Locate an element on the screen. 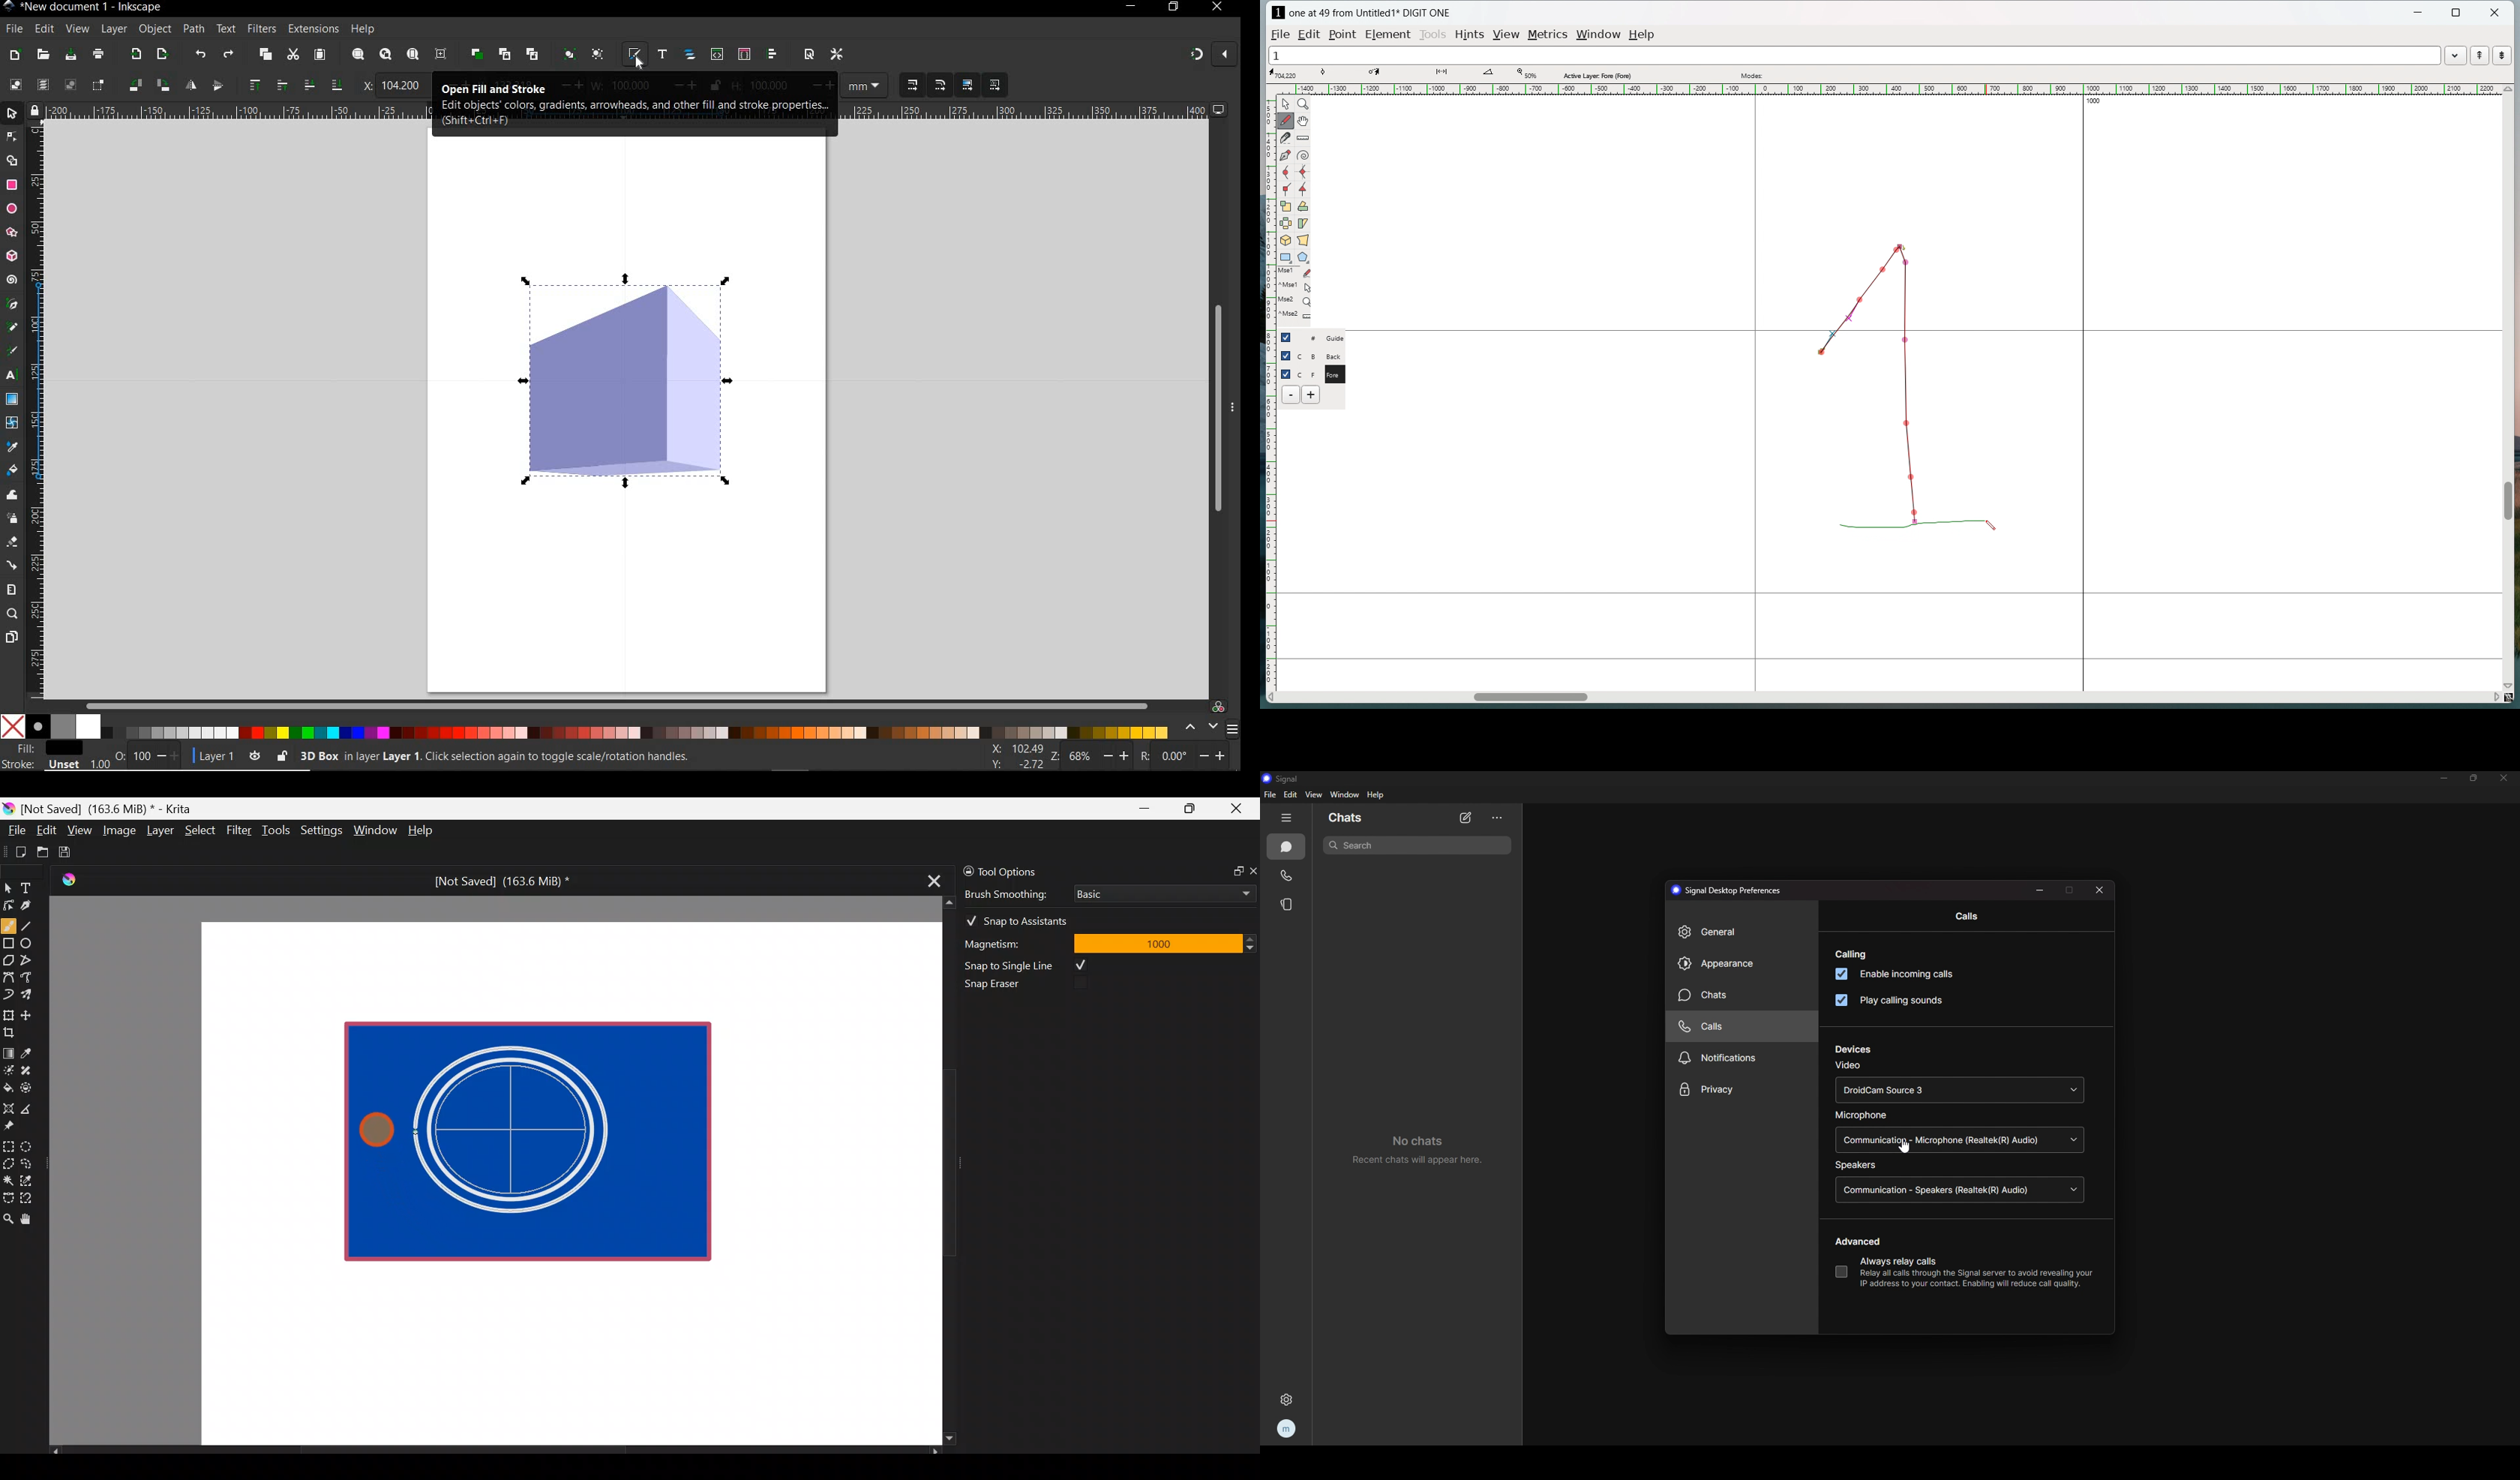 Image resolution: width=2520 pixels, height=1484 pixels. Polygon tool is located at coordinates (8, 961).